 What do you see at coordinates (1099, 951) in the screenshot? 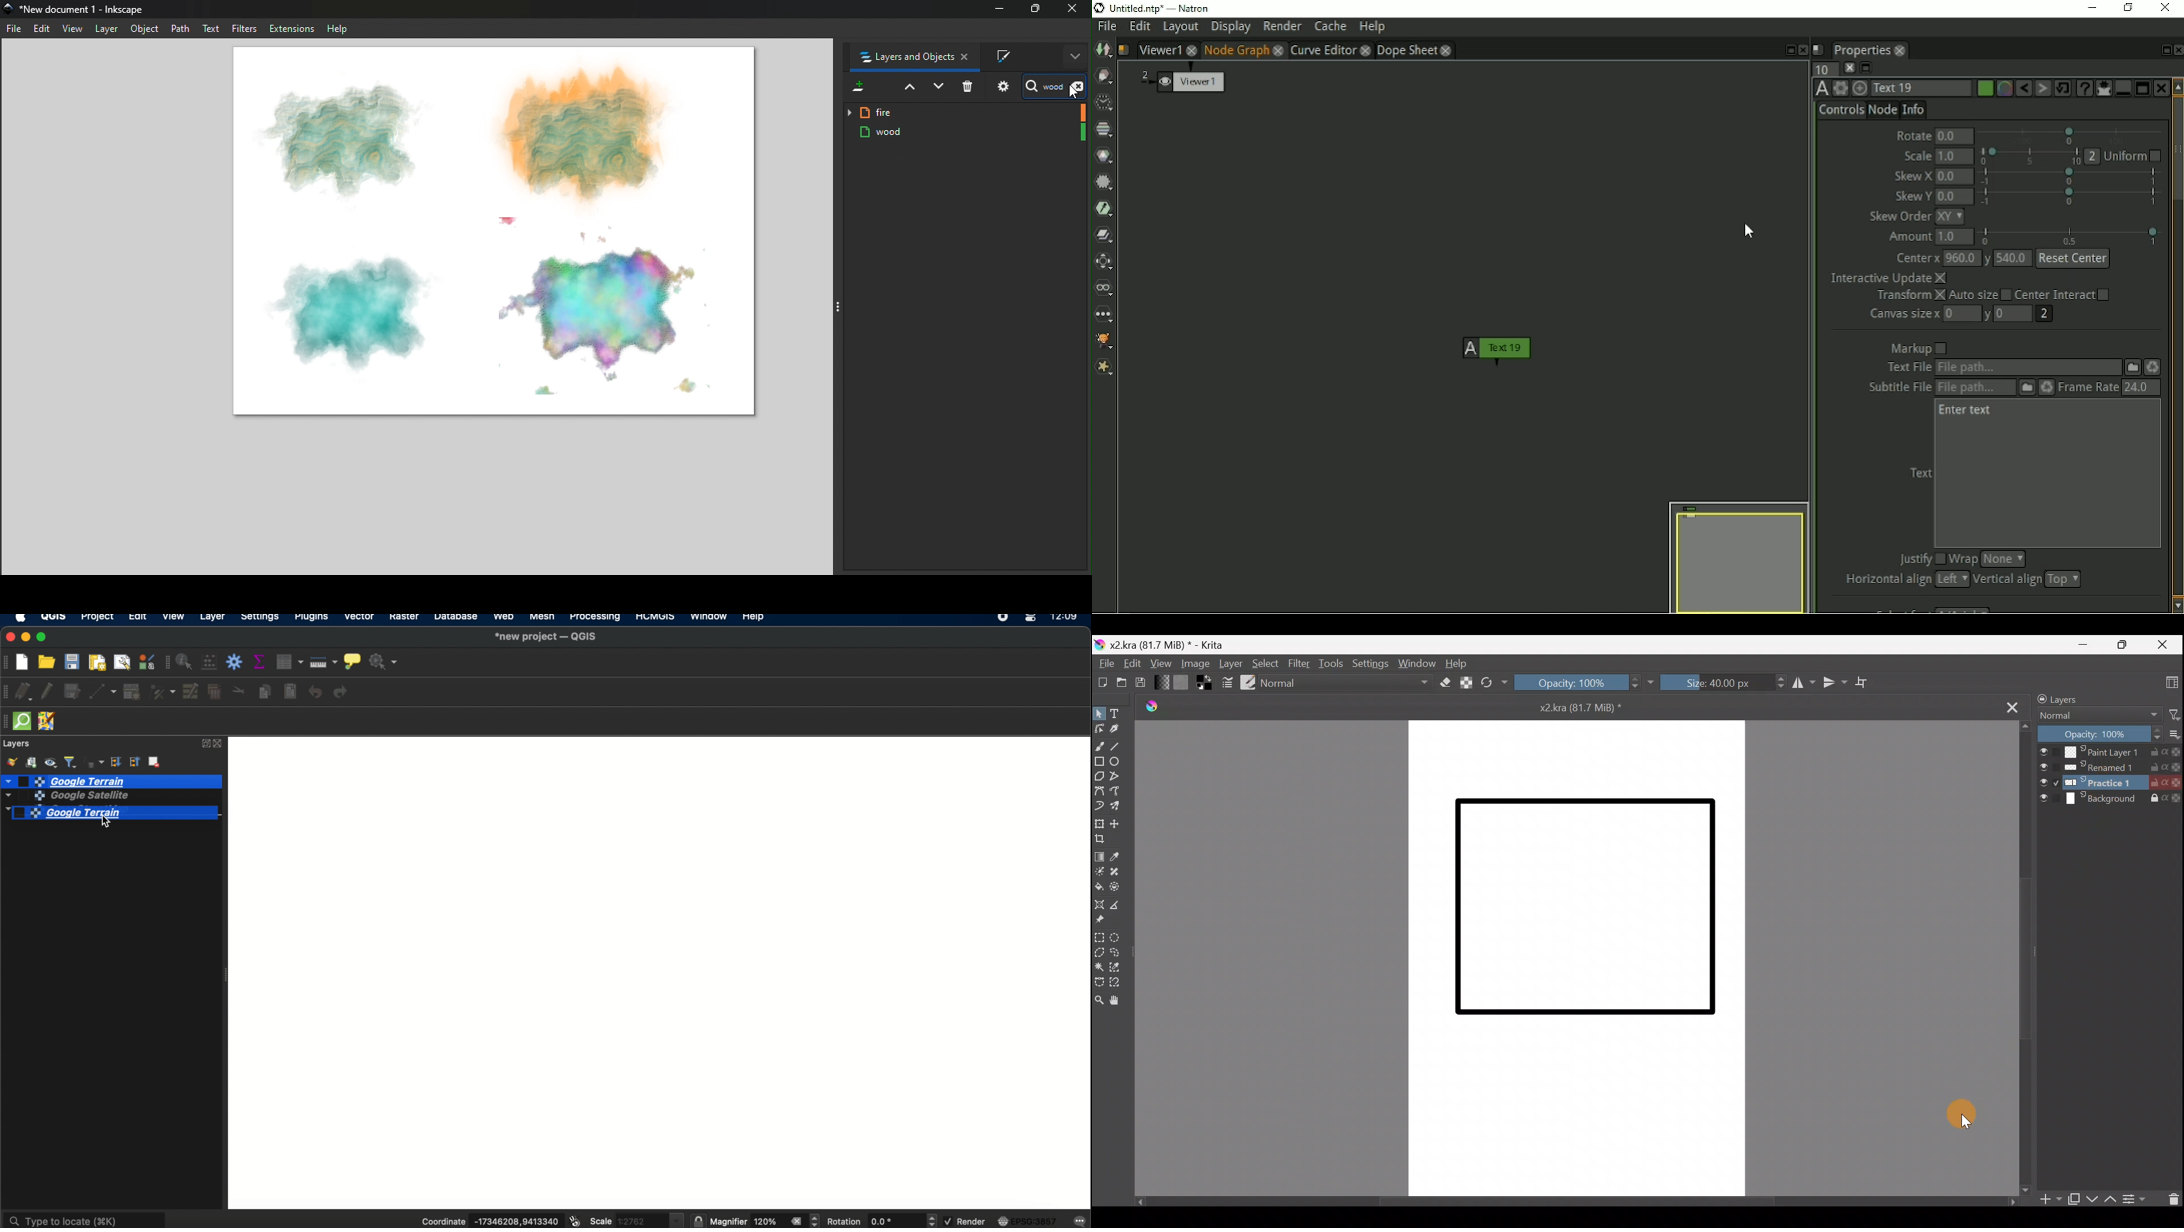
I see `Polygonal selection tool` at bounding box center [1099, 951].